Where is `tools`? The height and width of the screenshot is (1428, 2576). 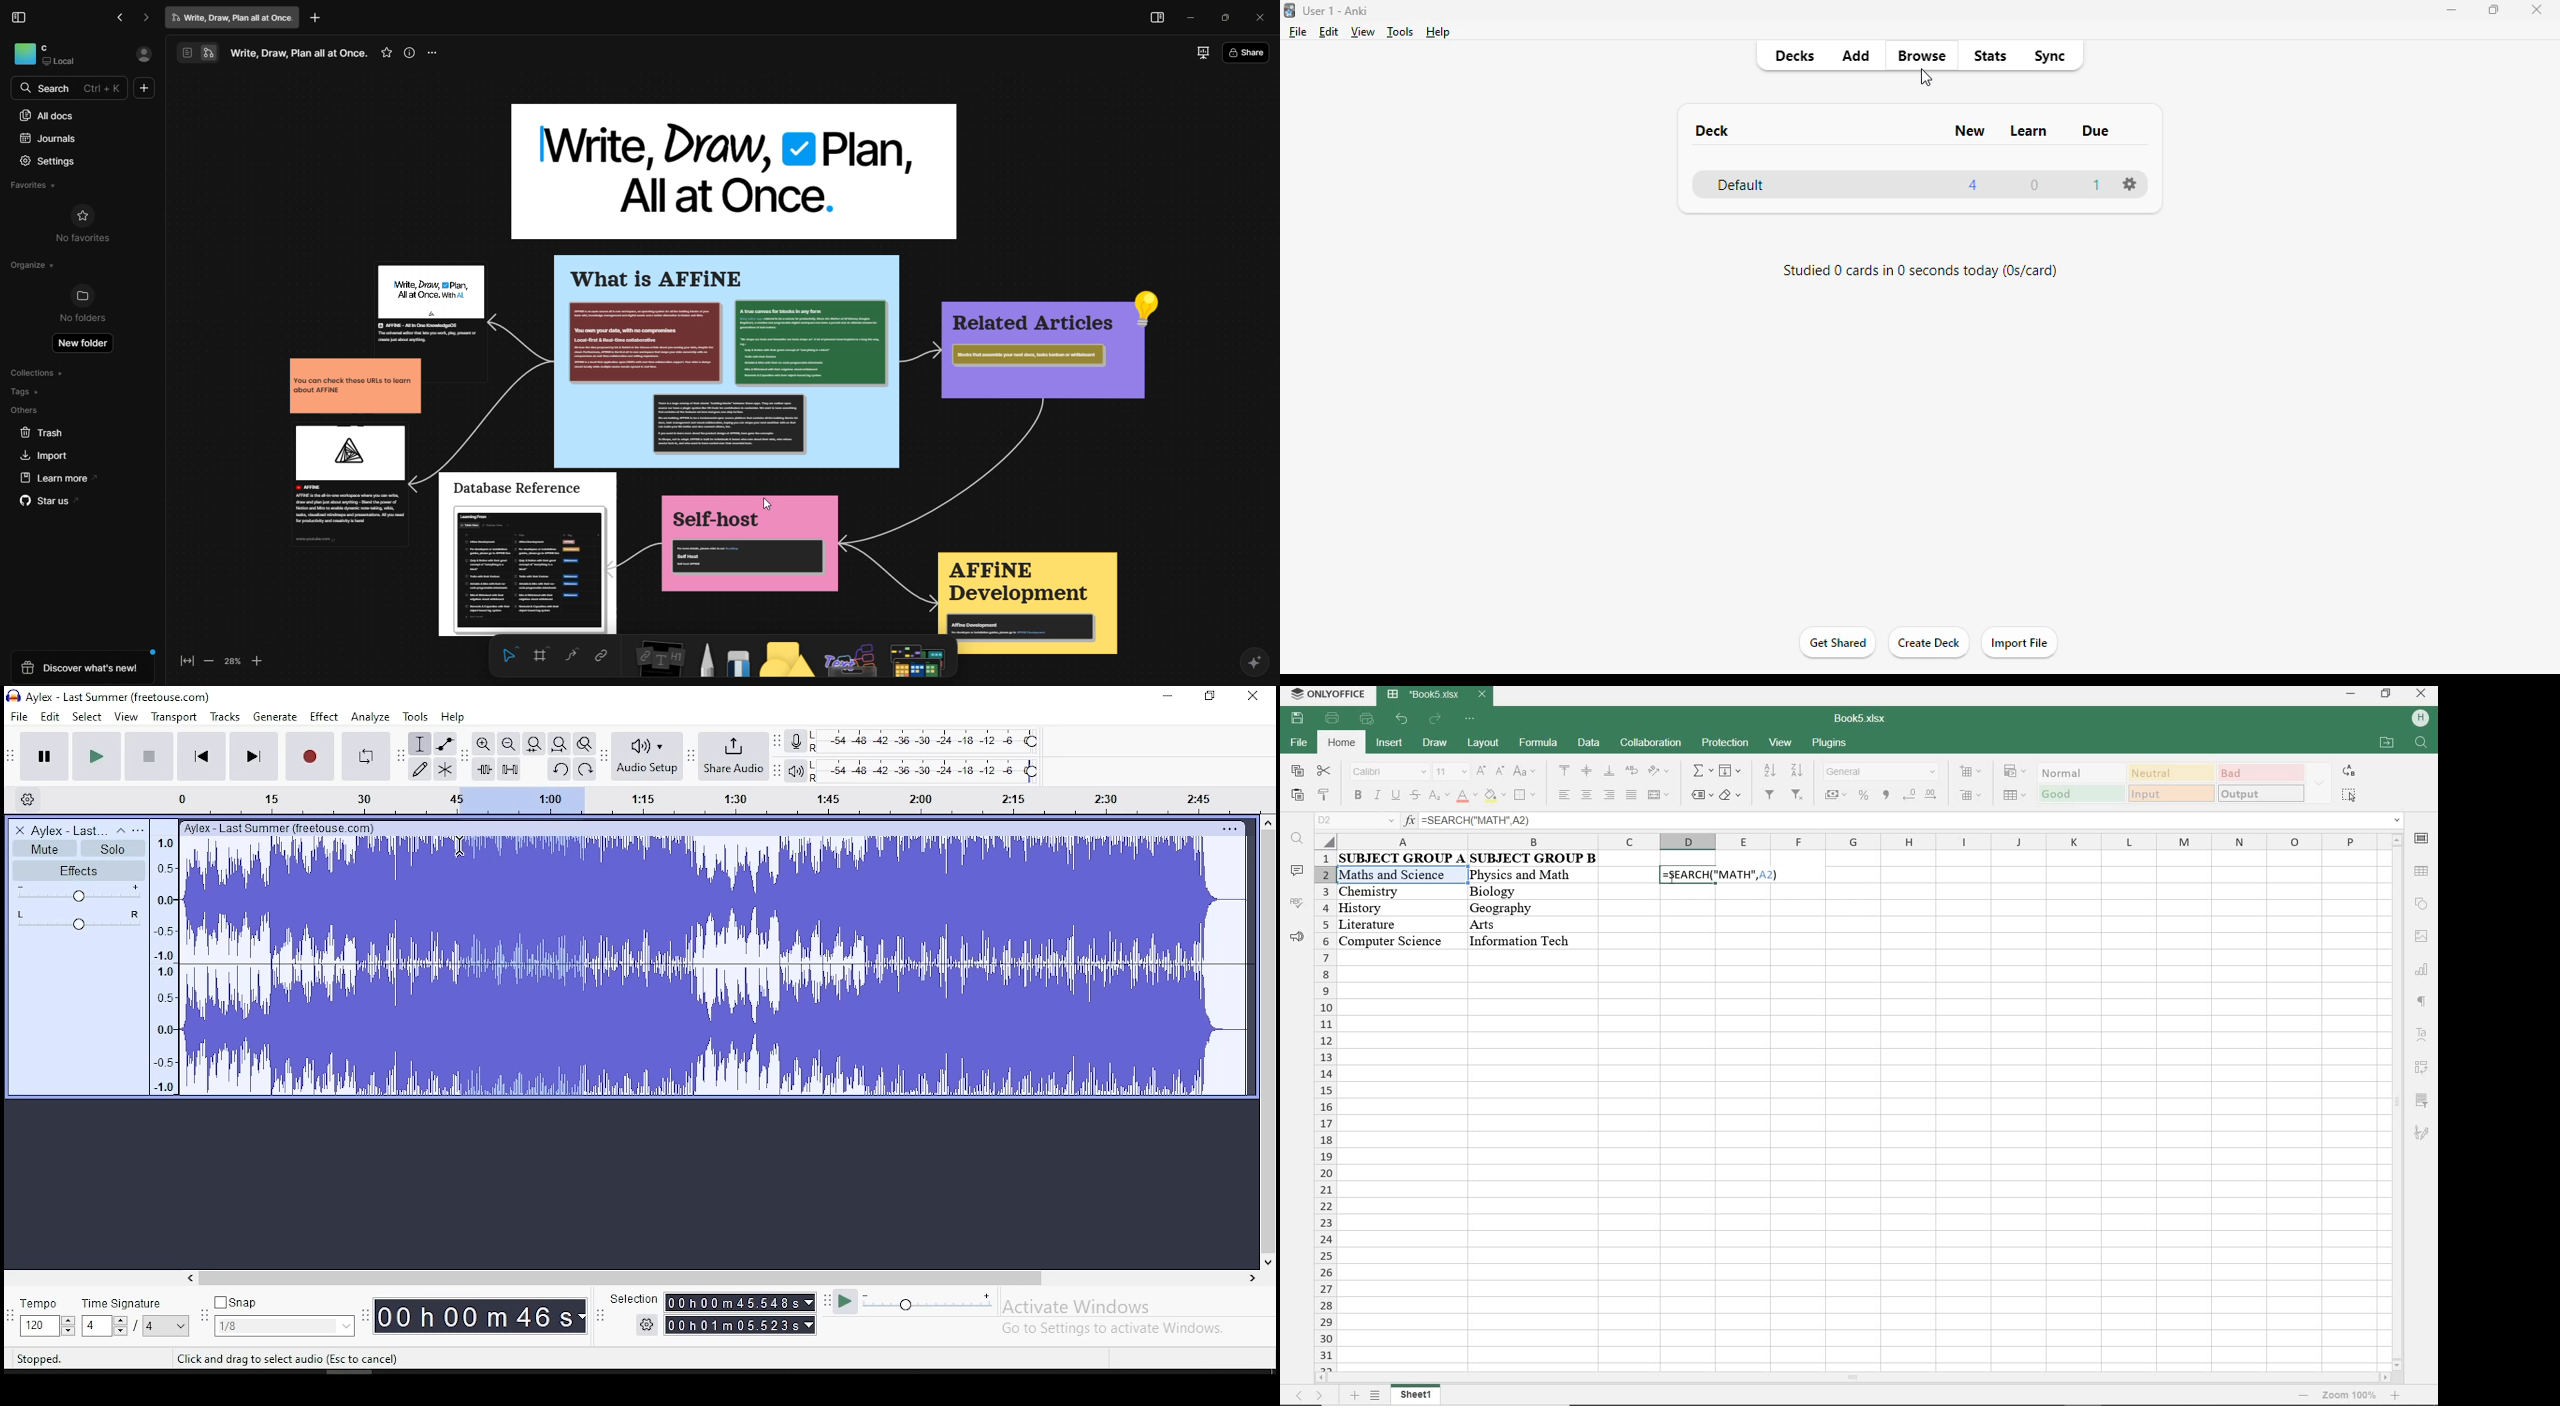 tools is located at coordinates (416, 716).